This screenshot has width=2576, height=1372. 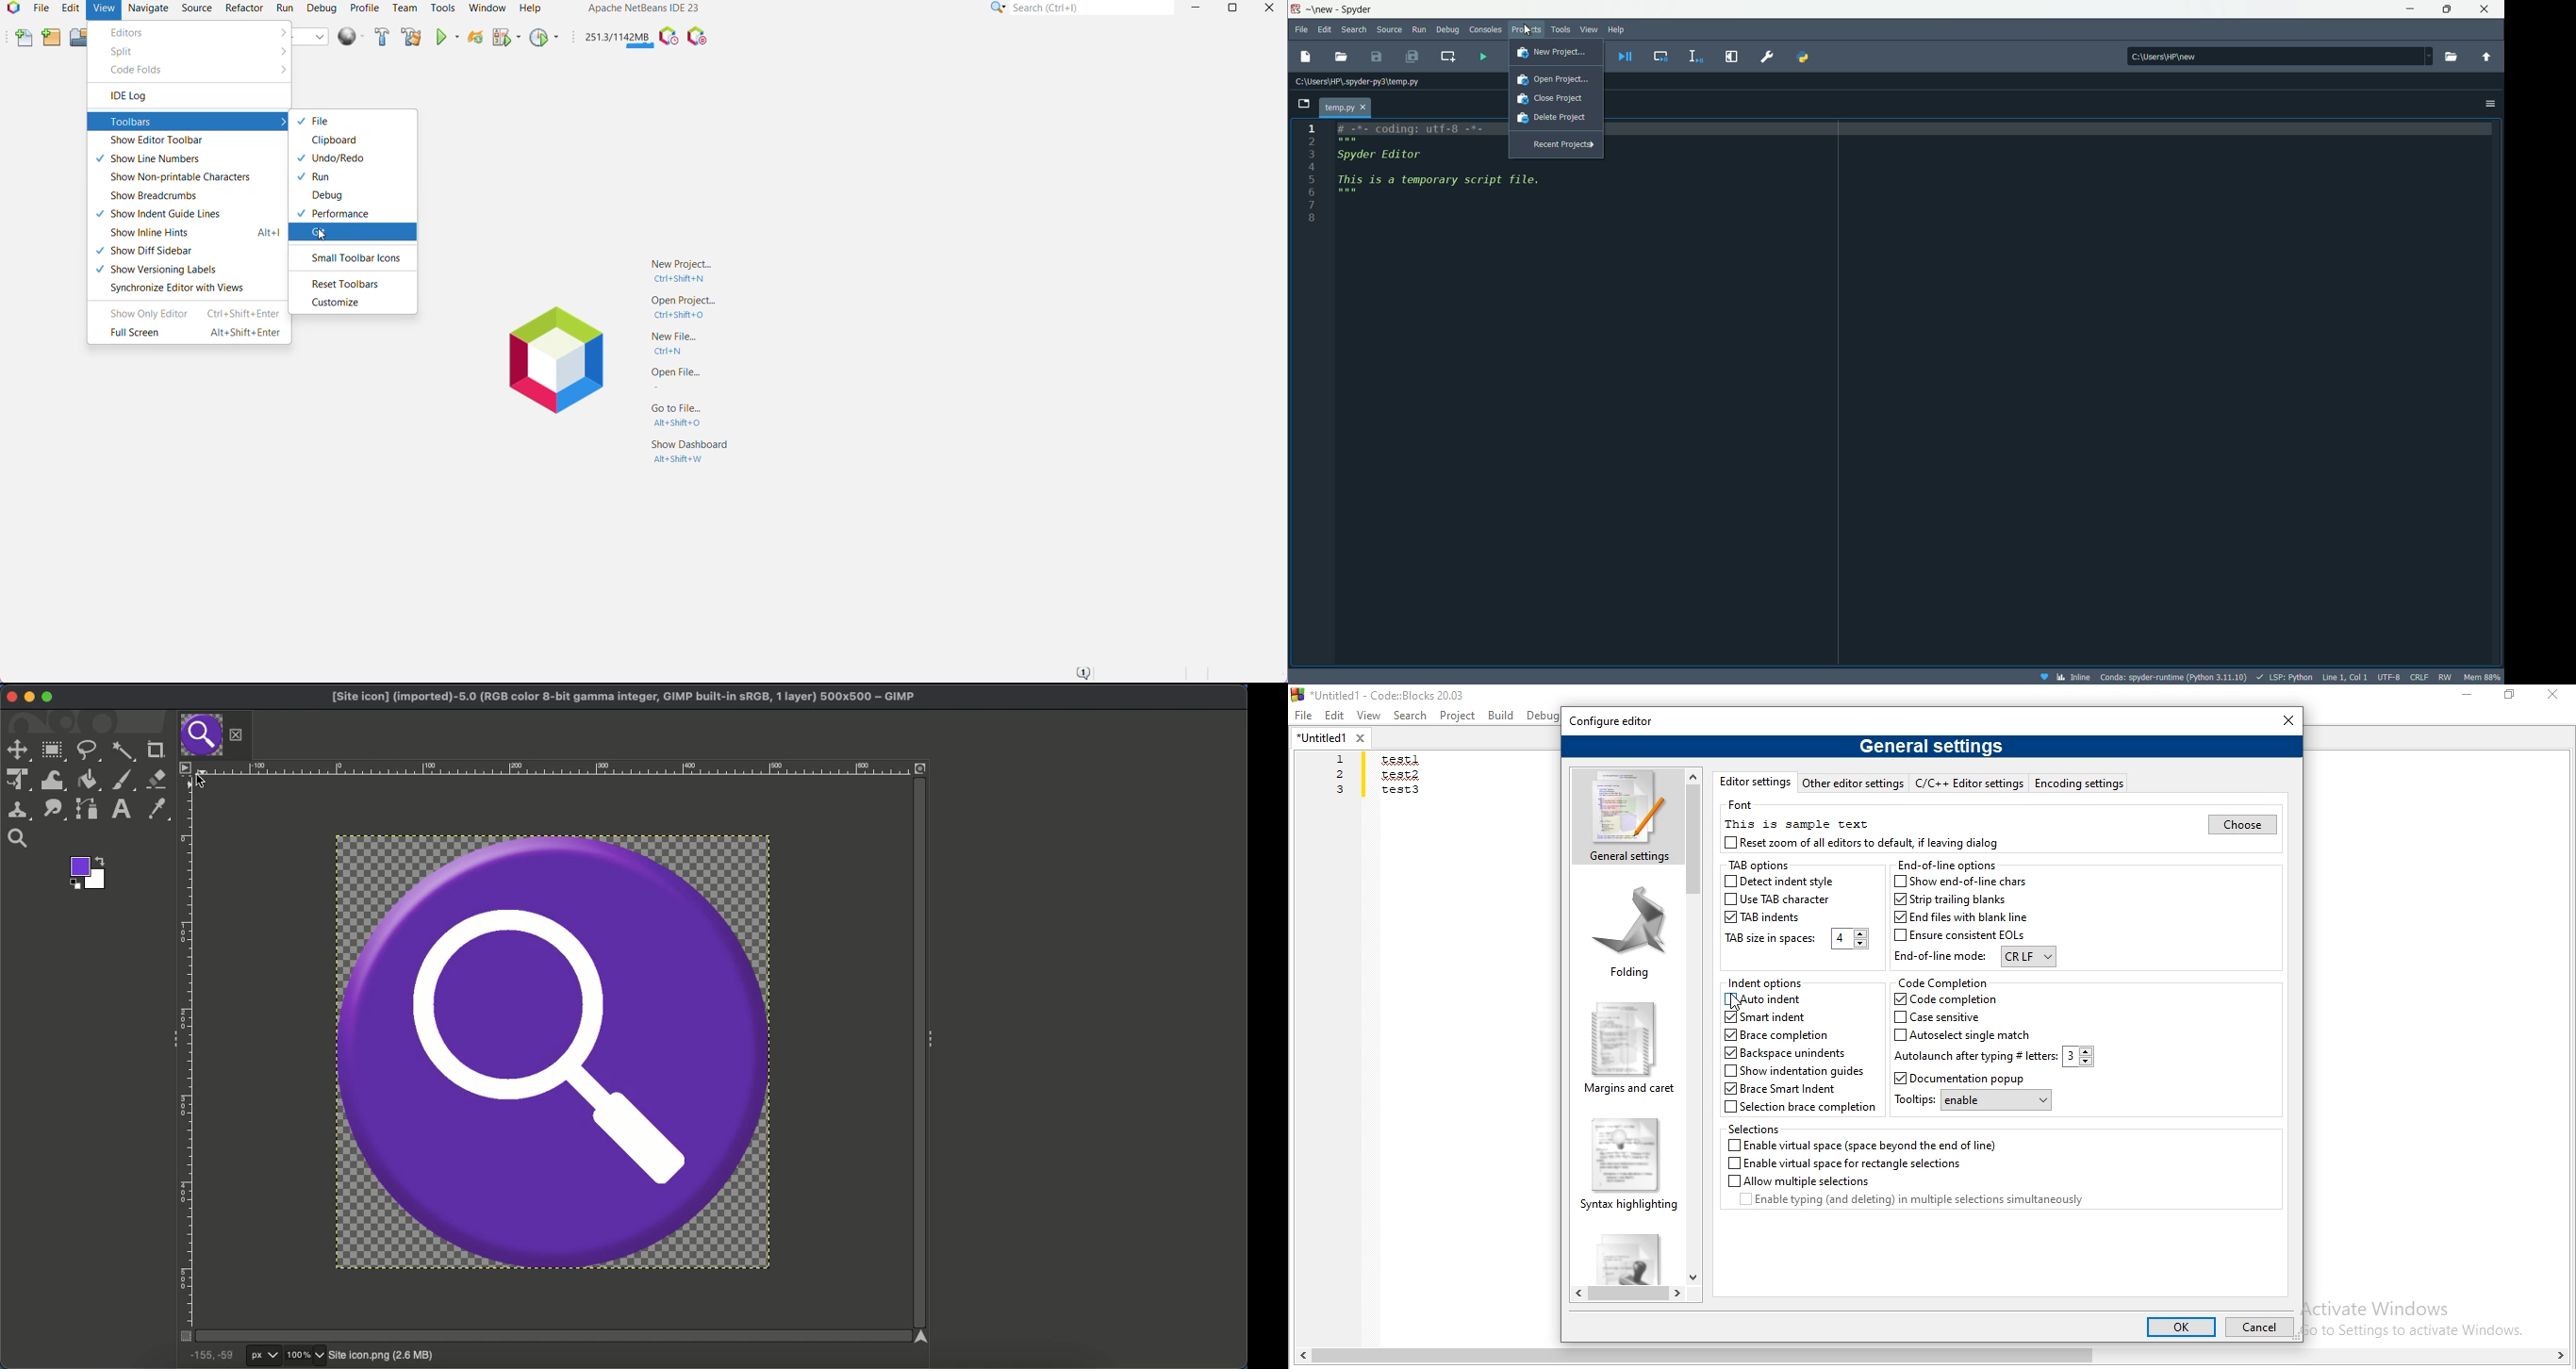 What do you see at coordinates (2240, 824) in the screenshot?
I see `choose` at bounding box center [2240, 824].